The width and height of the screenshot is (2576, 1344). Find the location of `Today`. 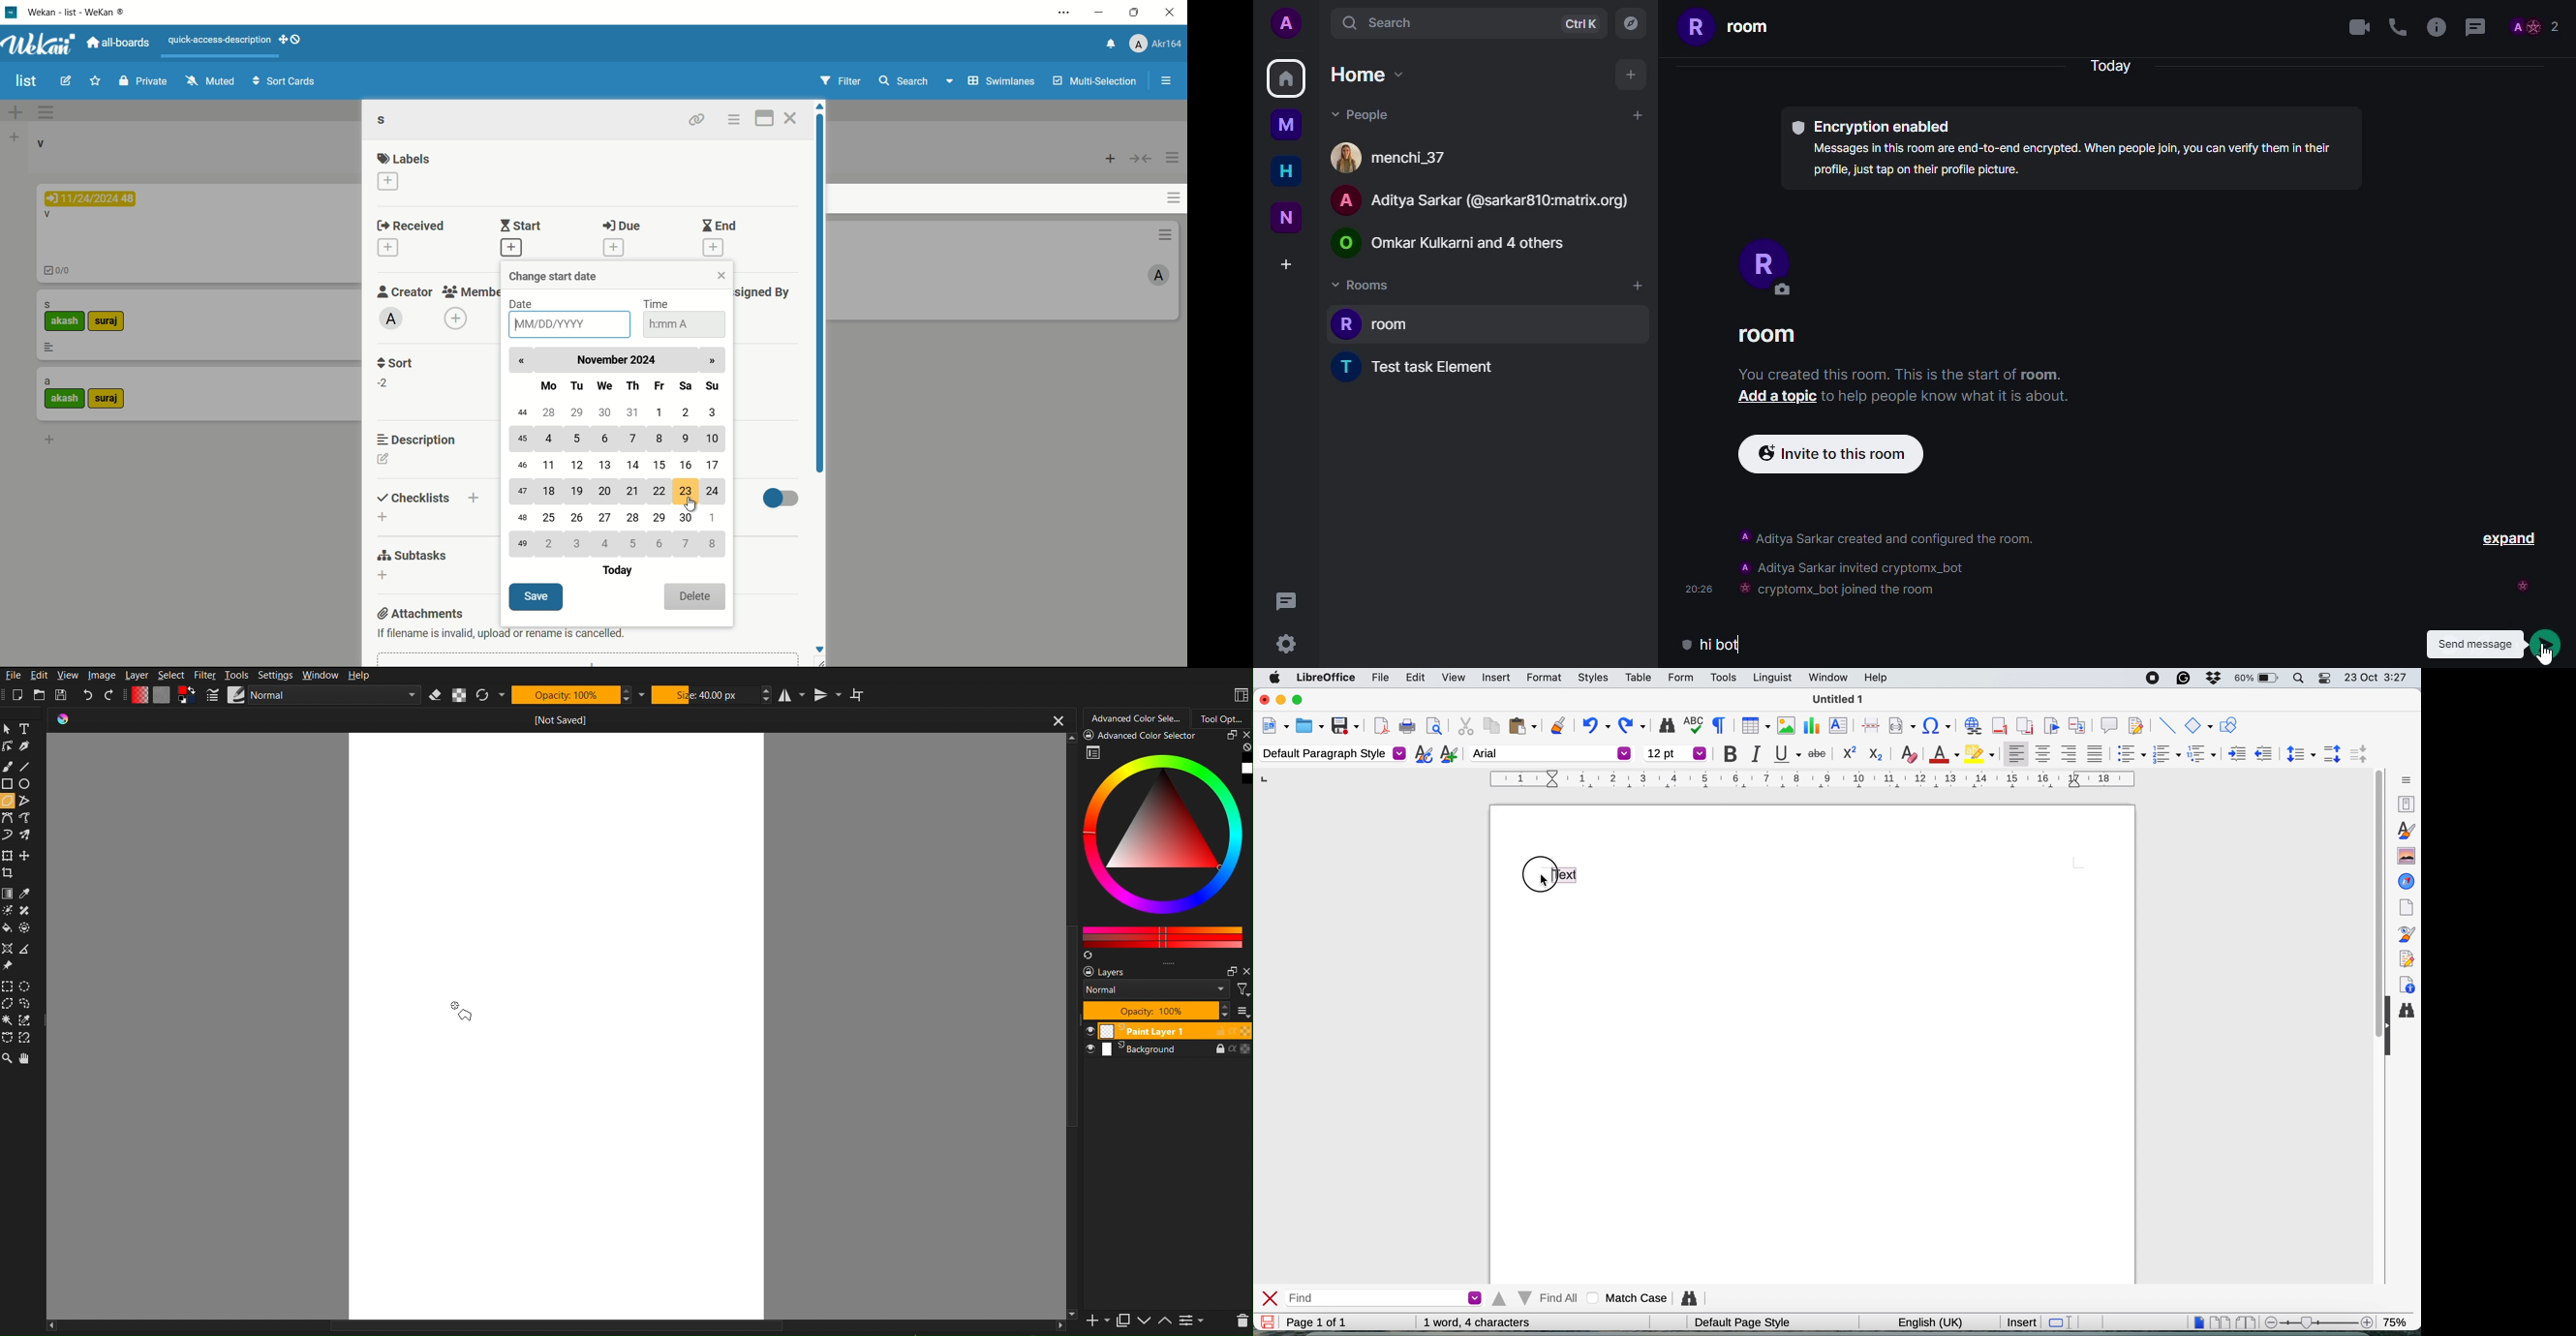

Today is located at coordinates (2117, 67).